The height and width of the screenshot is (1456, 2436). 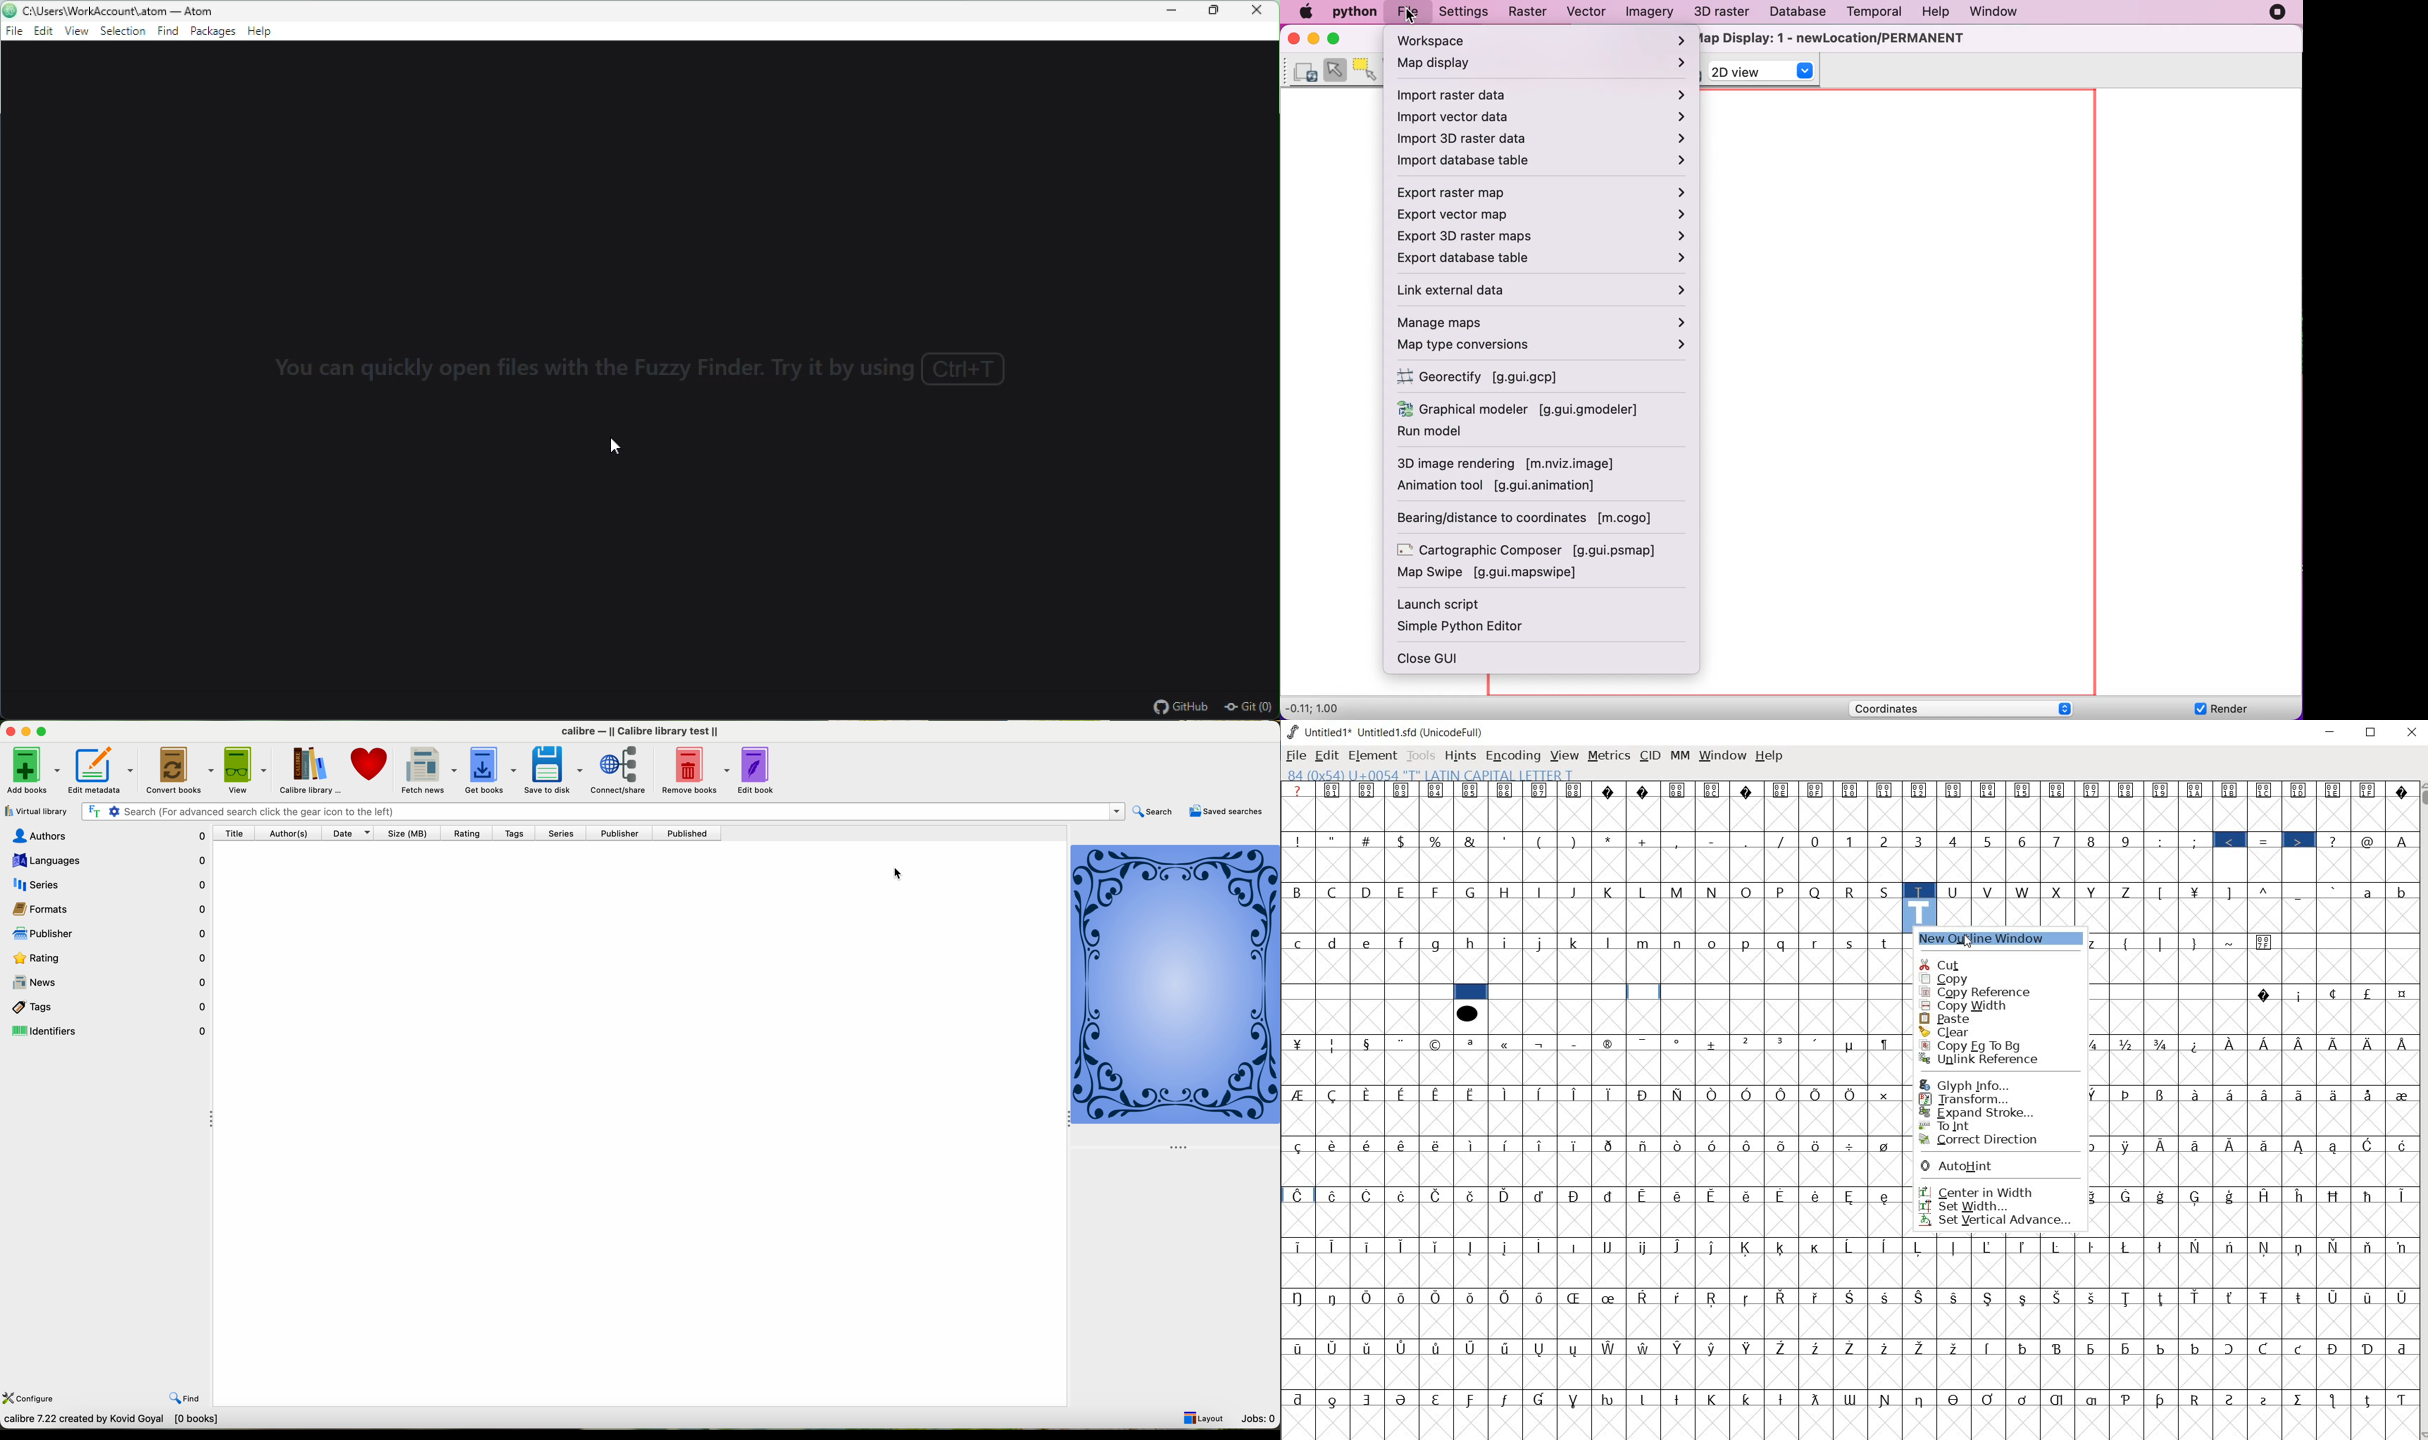 I want to click on window, so click(x=1722, y=757).